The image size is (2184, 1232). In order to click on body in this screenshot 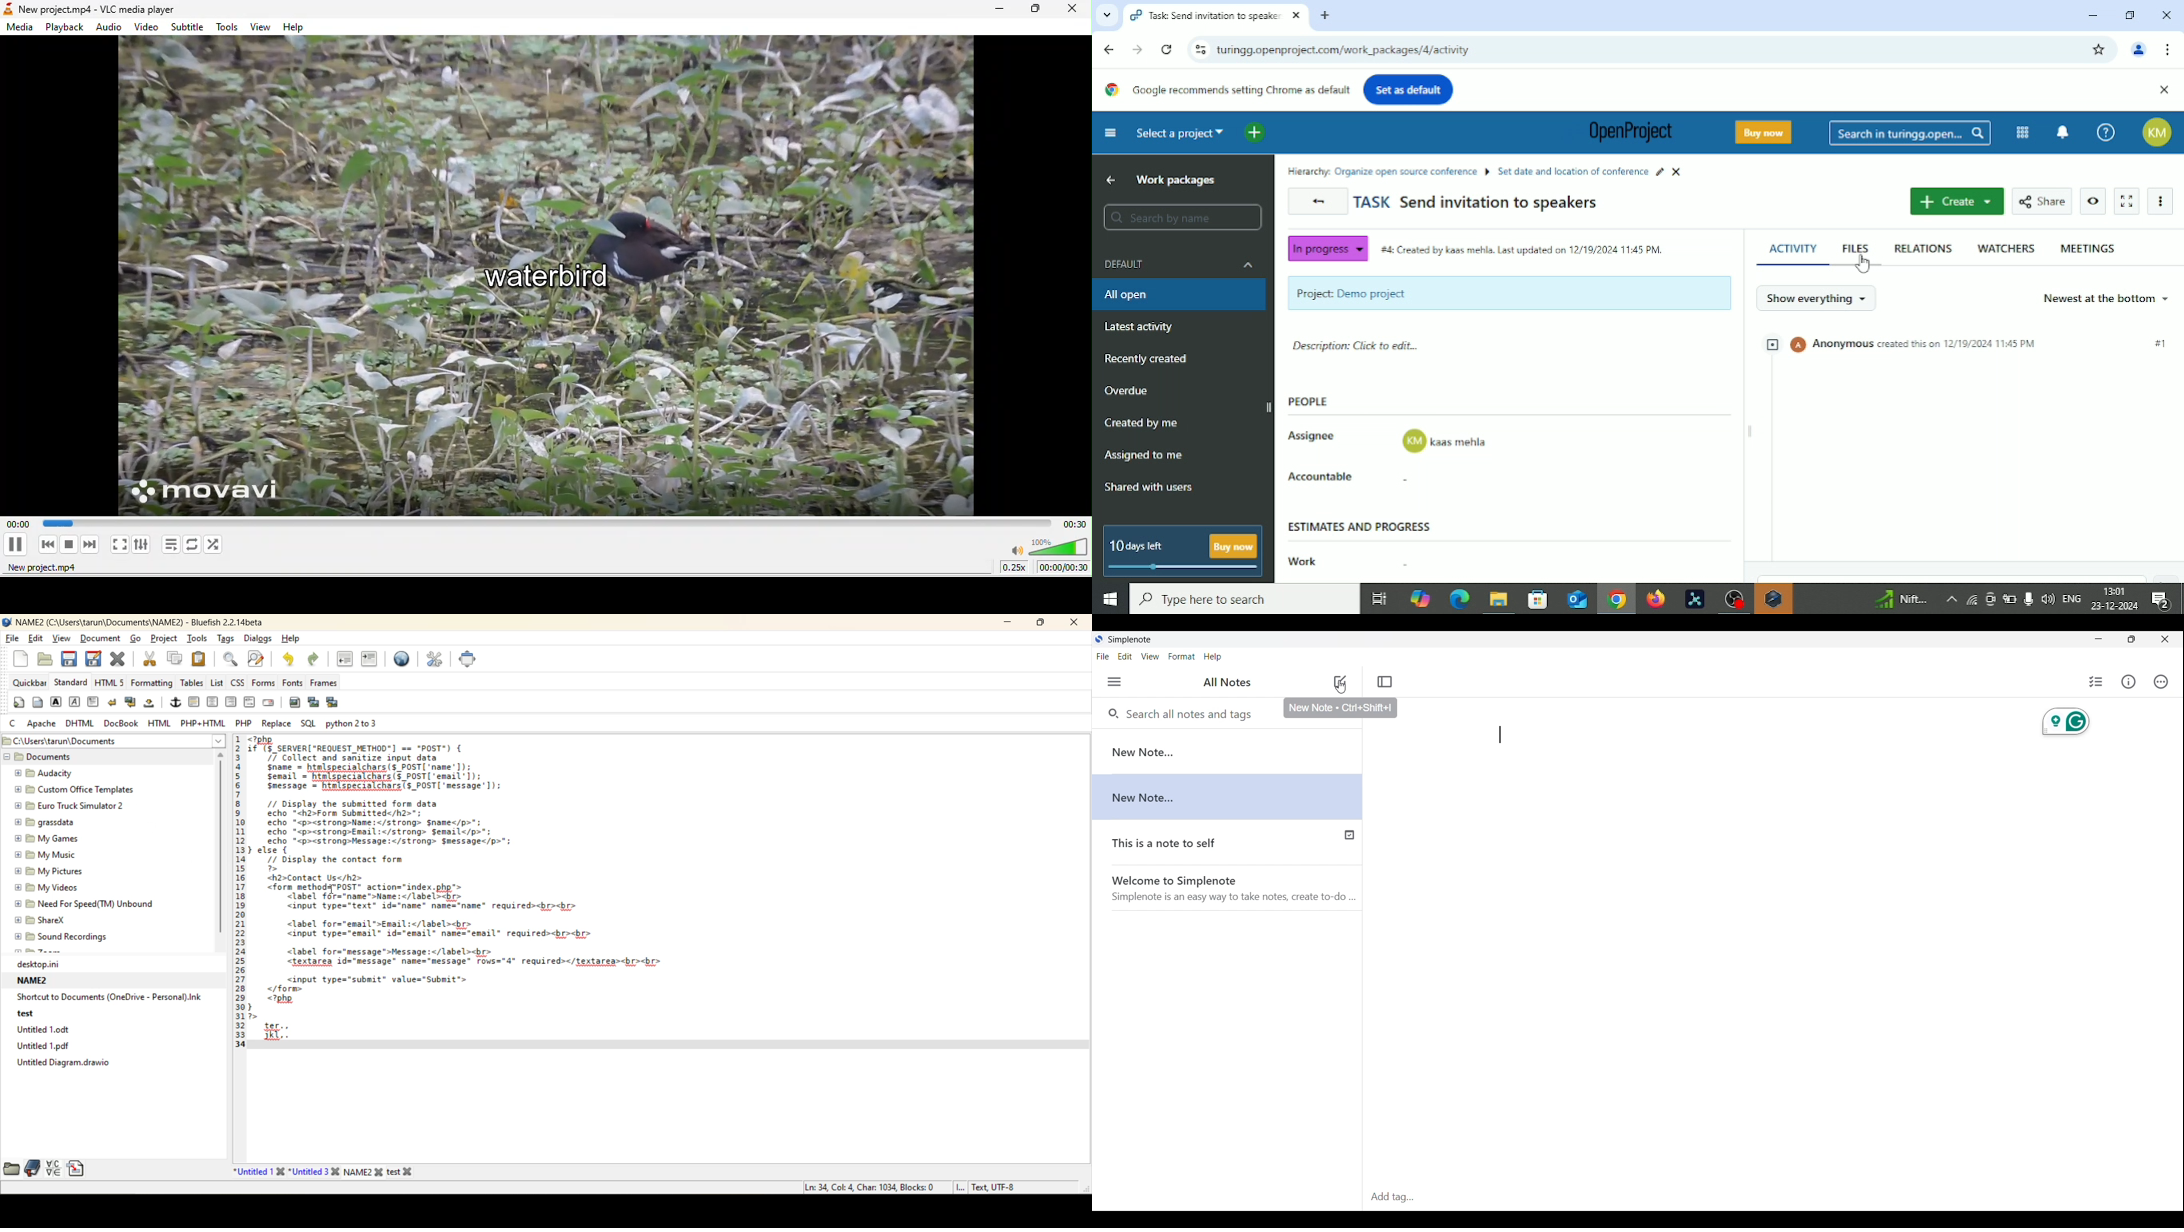, I will do `click(38, 702)`.